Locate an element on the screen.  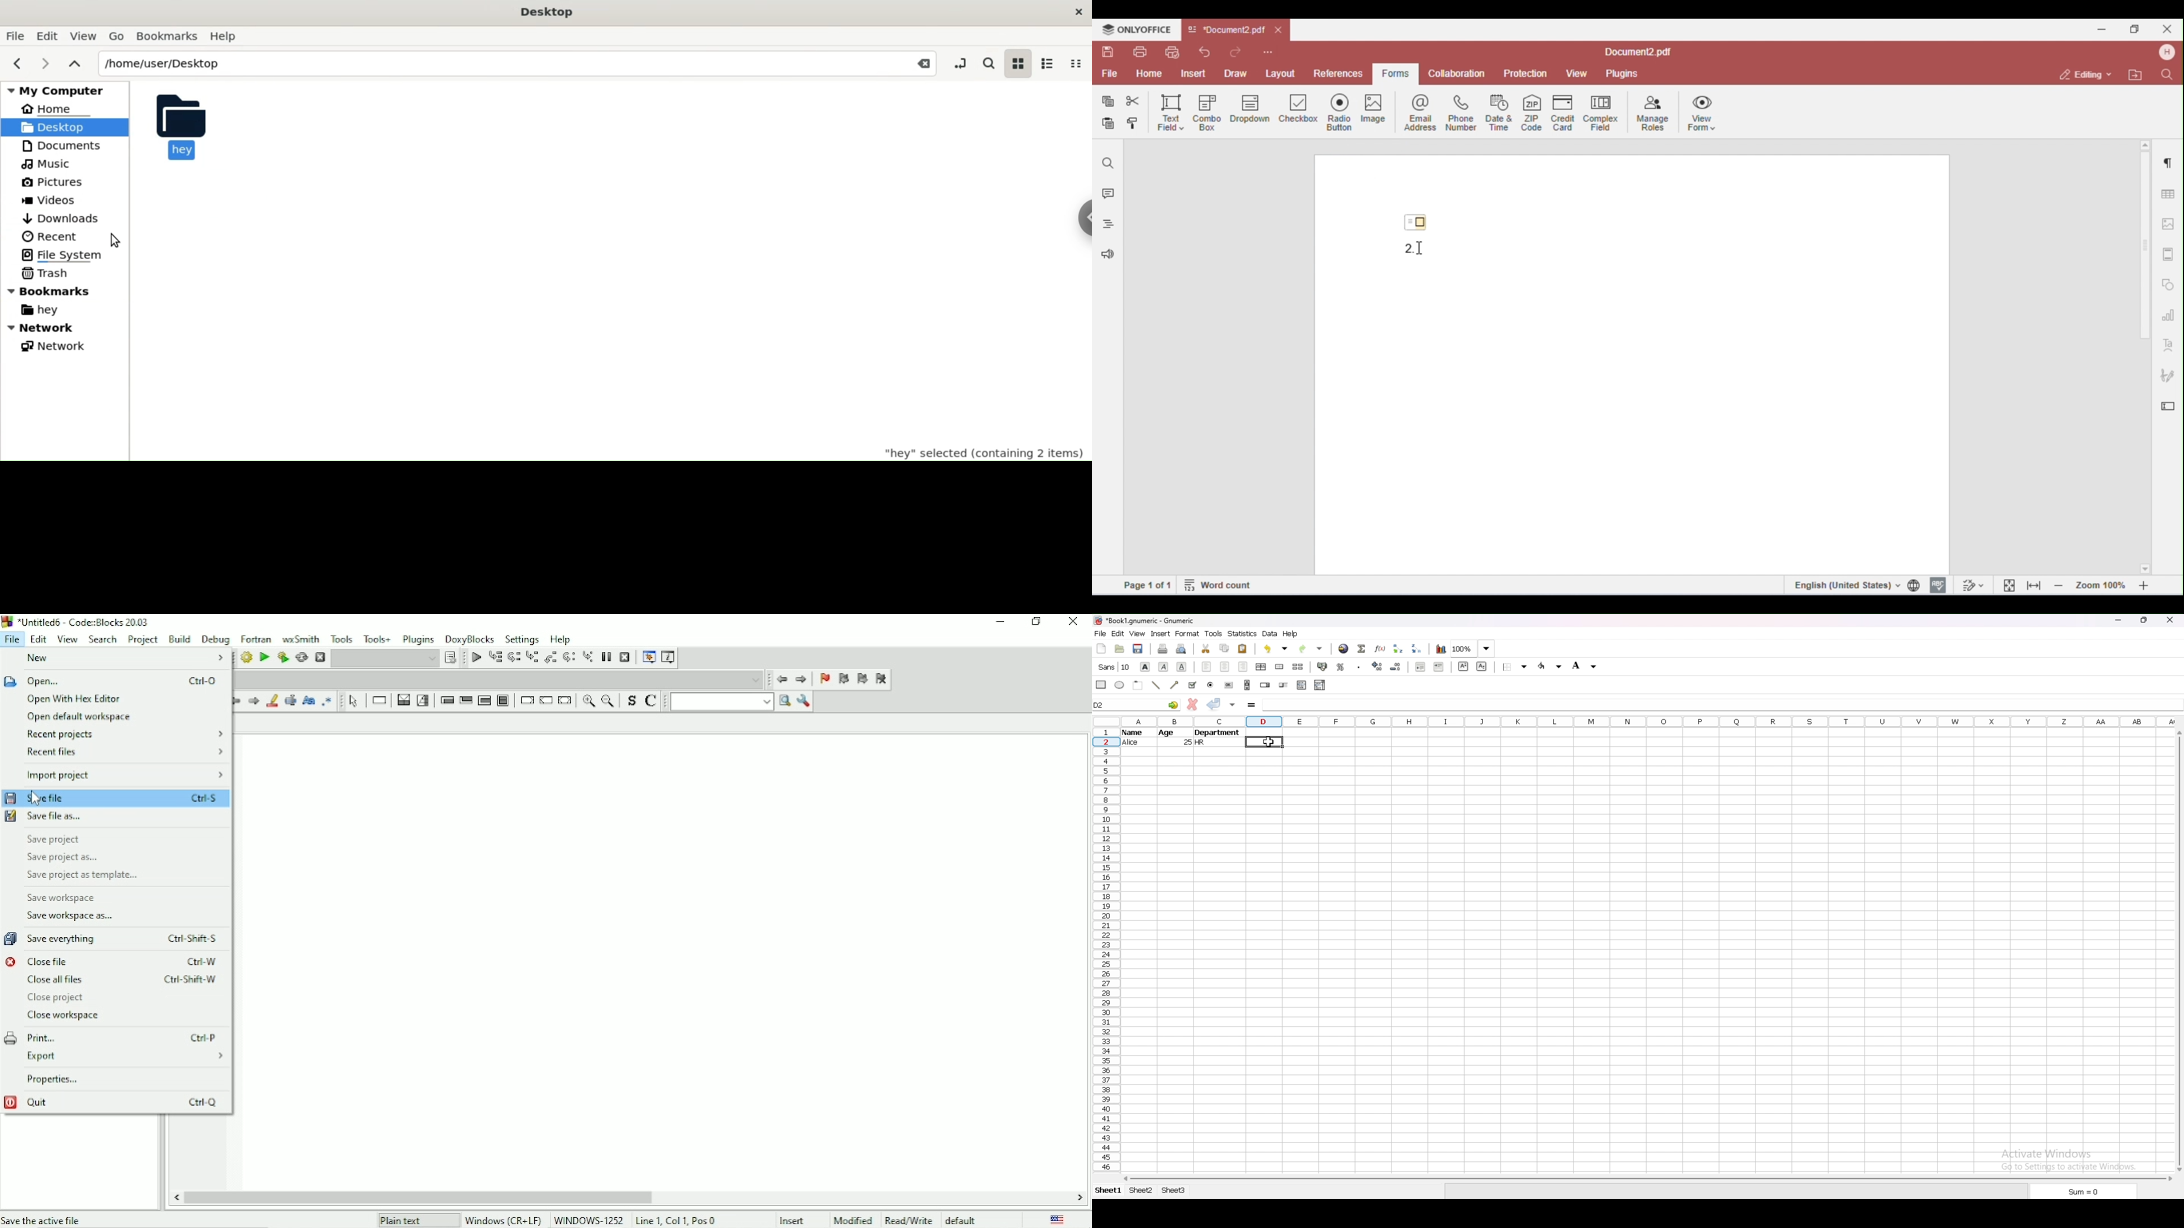
Run to cursor is located at coordinates (495, 658).